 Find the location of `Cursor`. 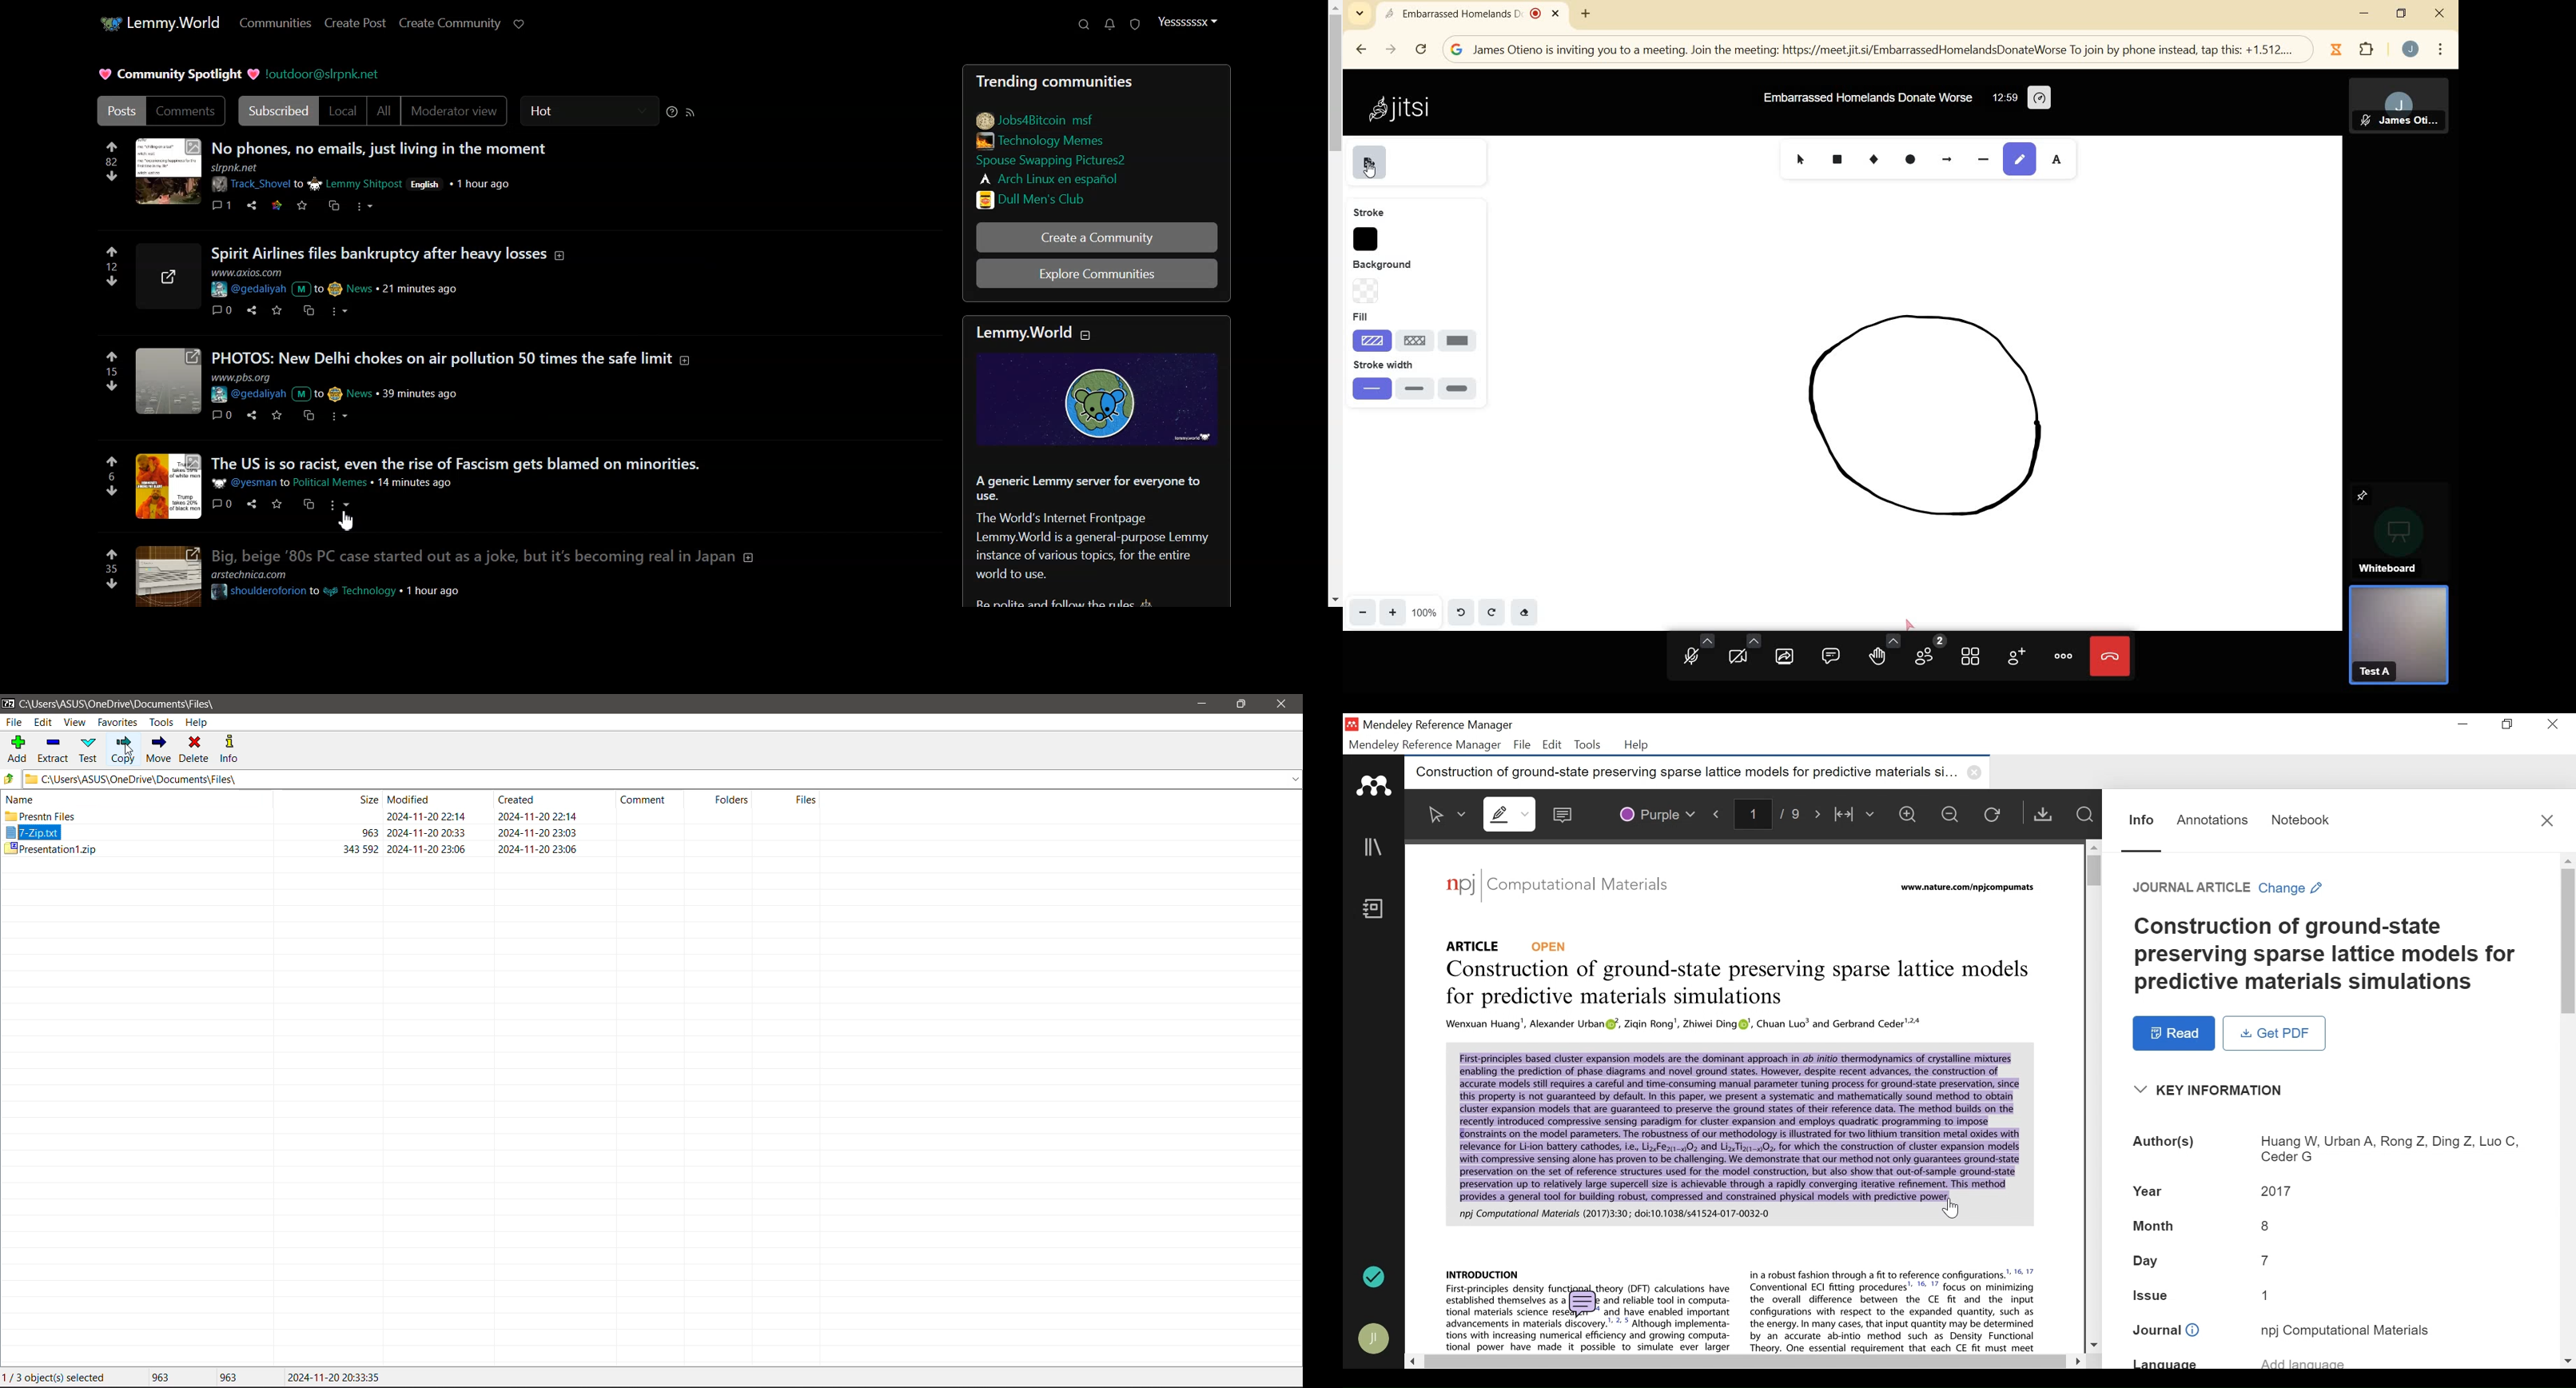

Cursor is located at coordinates (348, 522).